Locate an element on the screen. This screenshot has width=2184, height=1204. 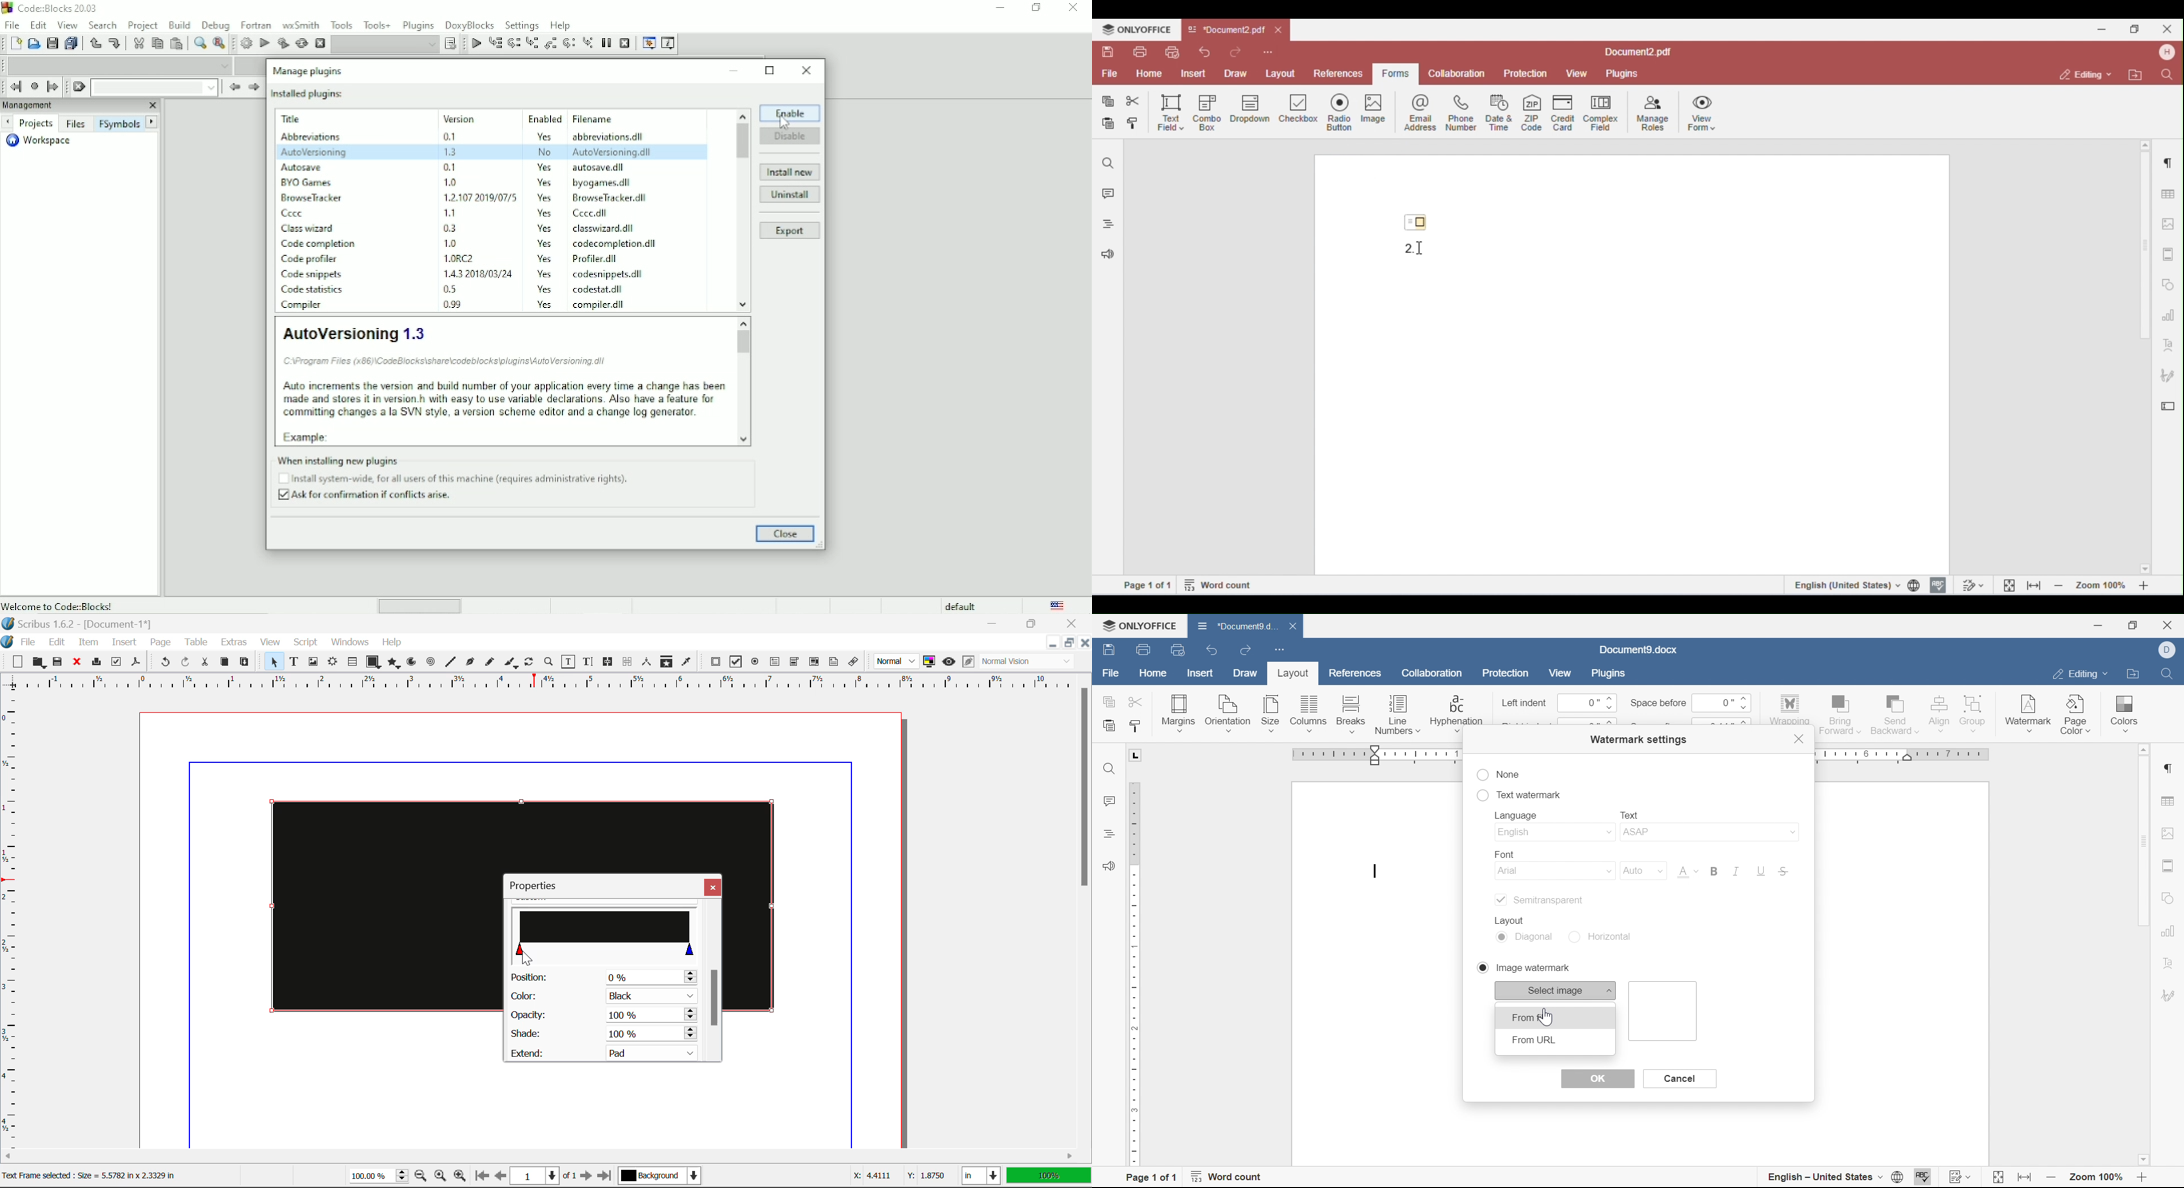
Preflight Verifier is located at coordinates (116, 663).